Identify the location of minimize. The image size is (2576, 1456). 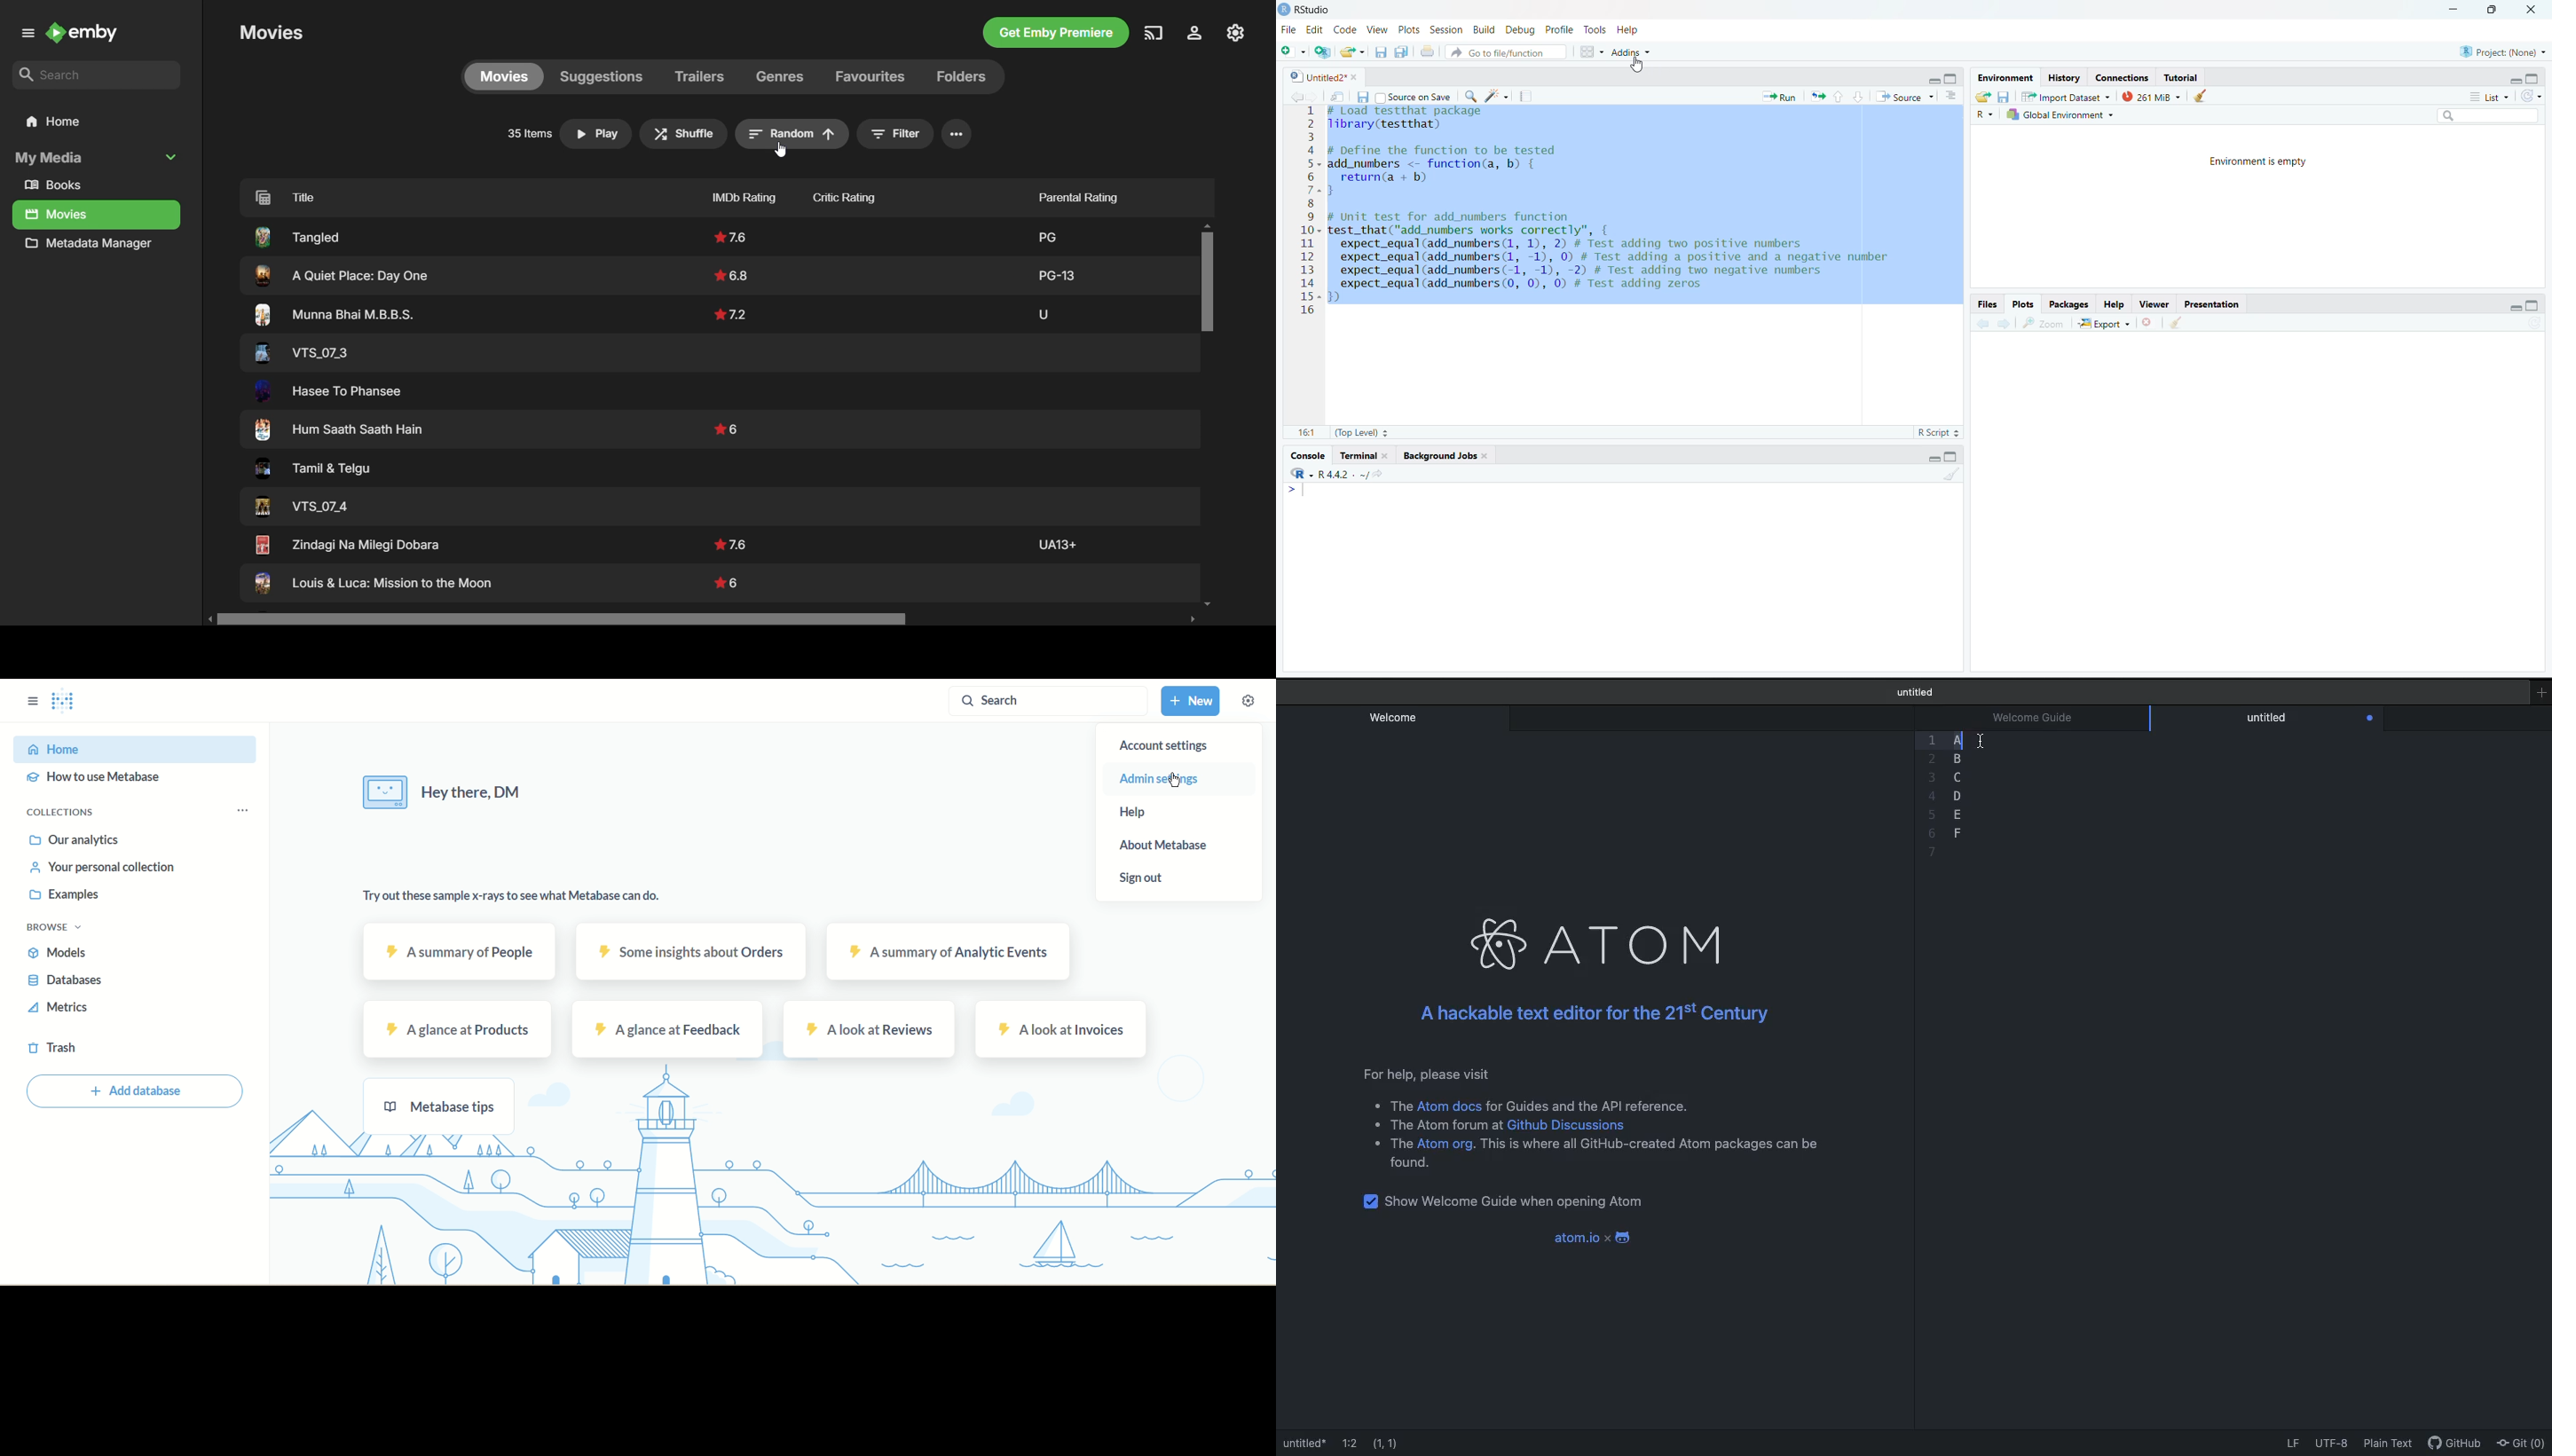
(2515, 80).